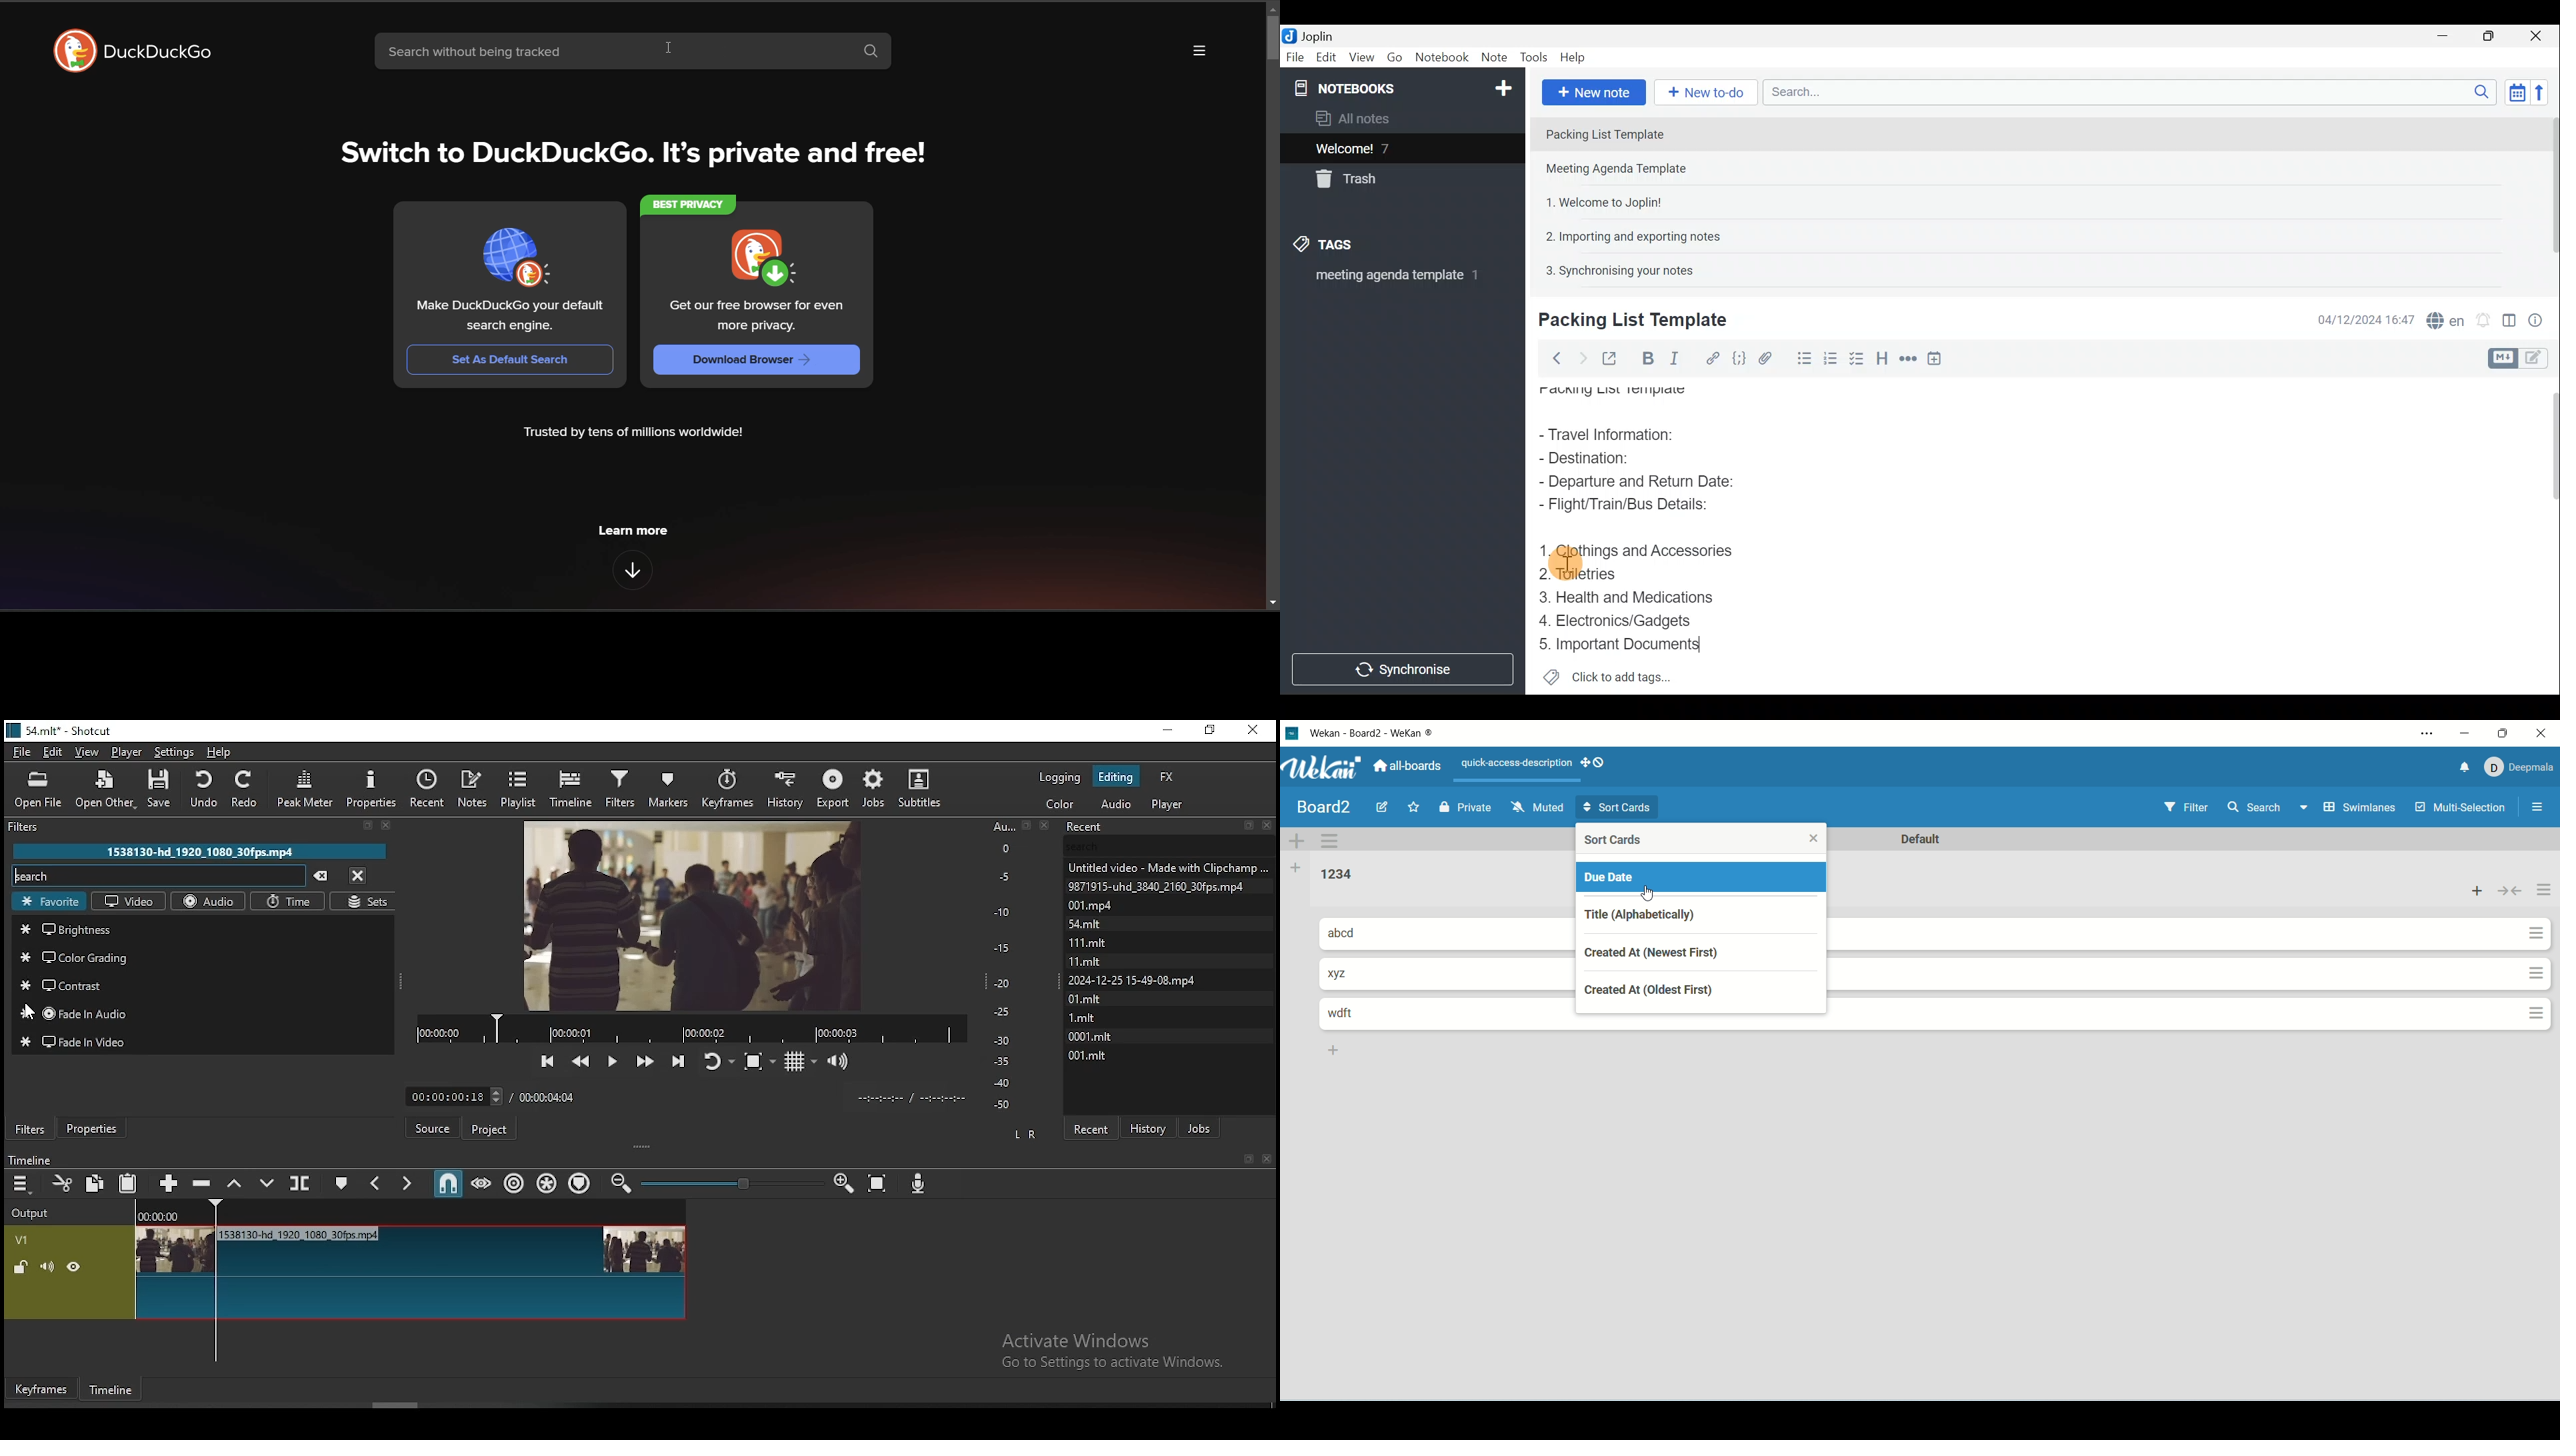 The height and width of the screenshot is (1456, 2576). I want to click on account, so click(2523, 768).